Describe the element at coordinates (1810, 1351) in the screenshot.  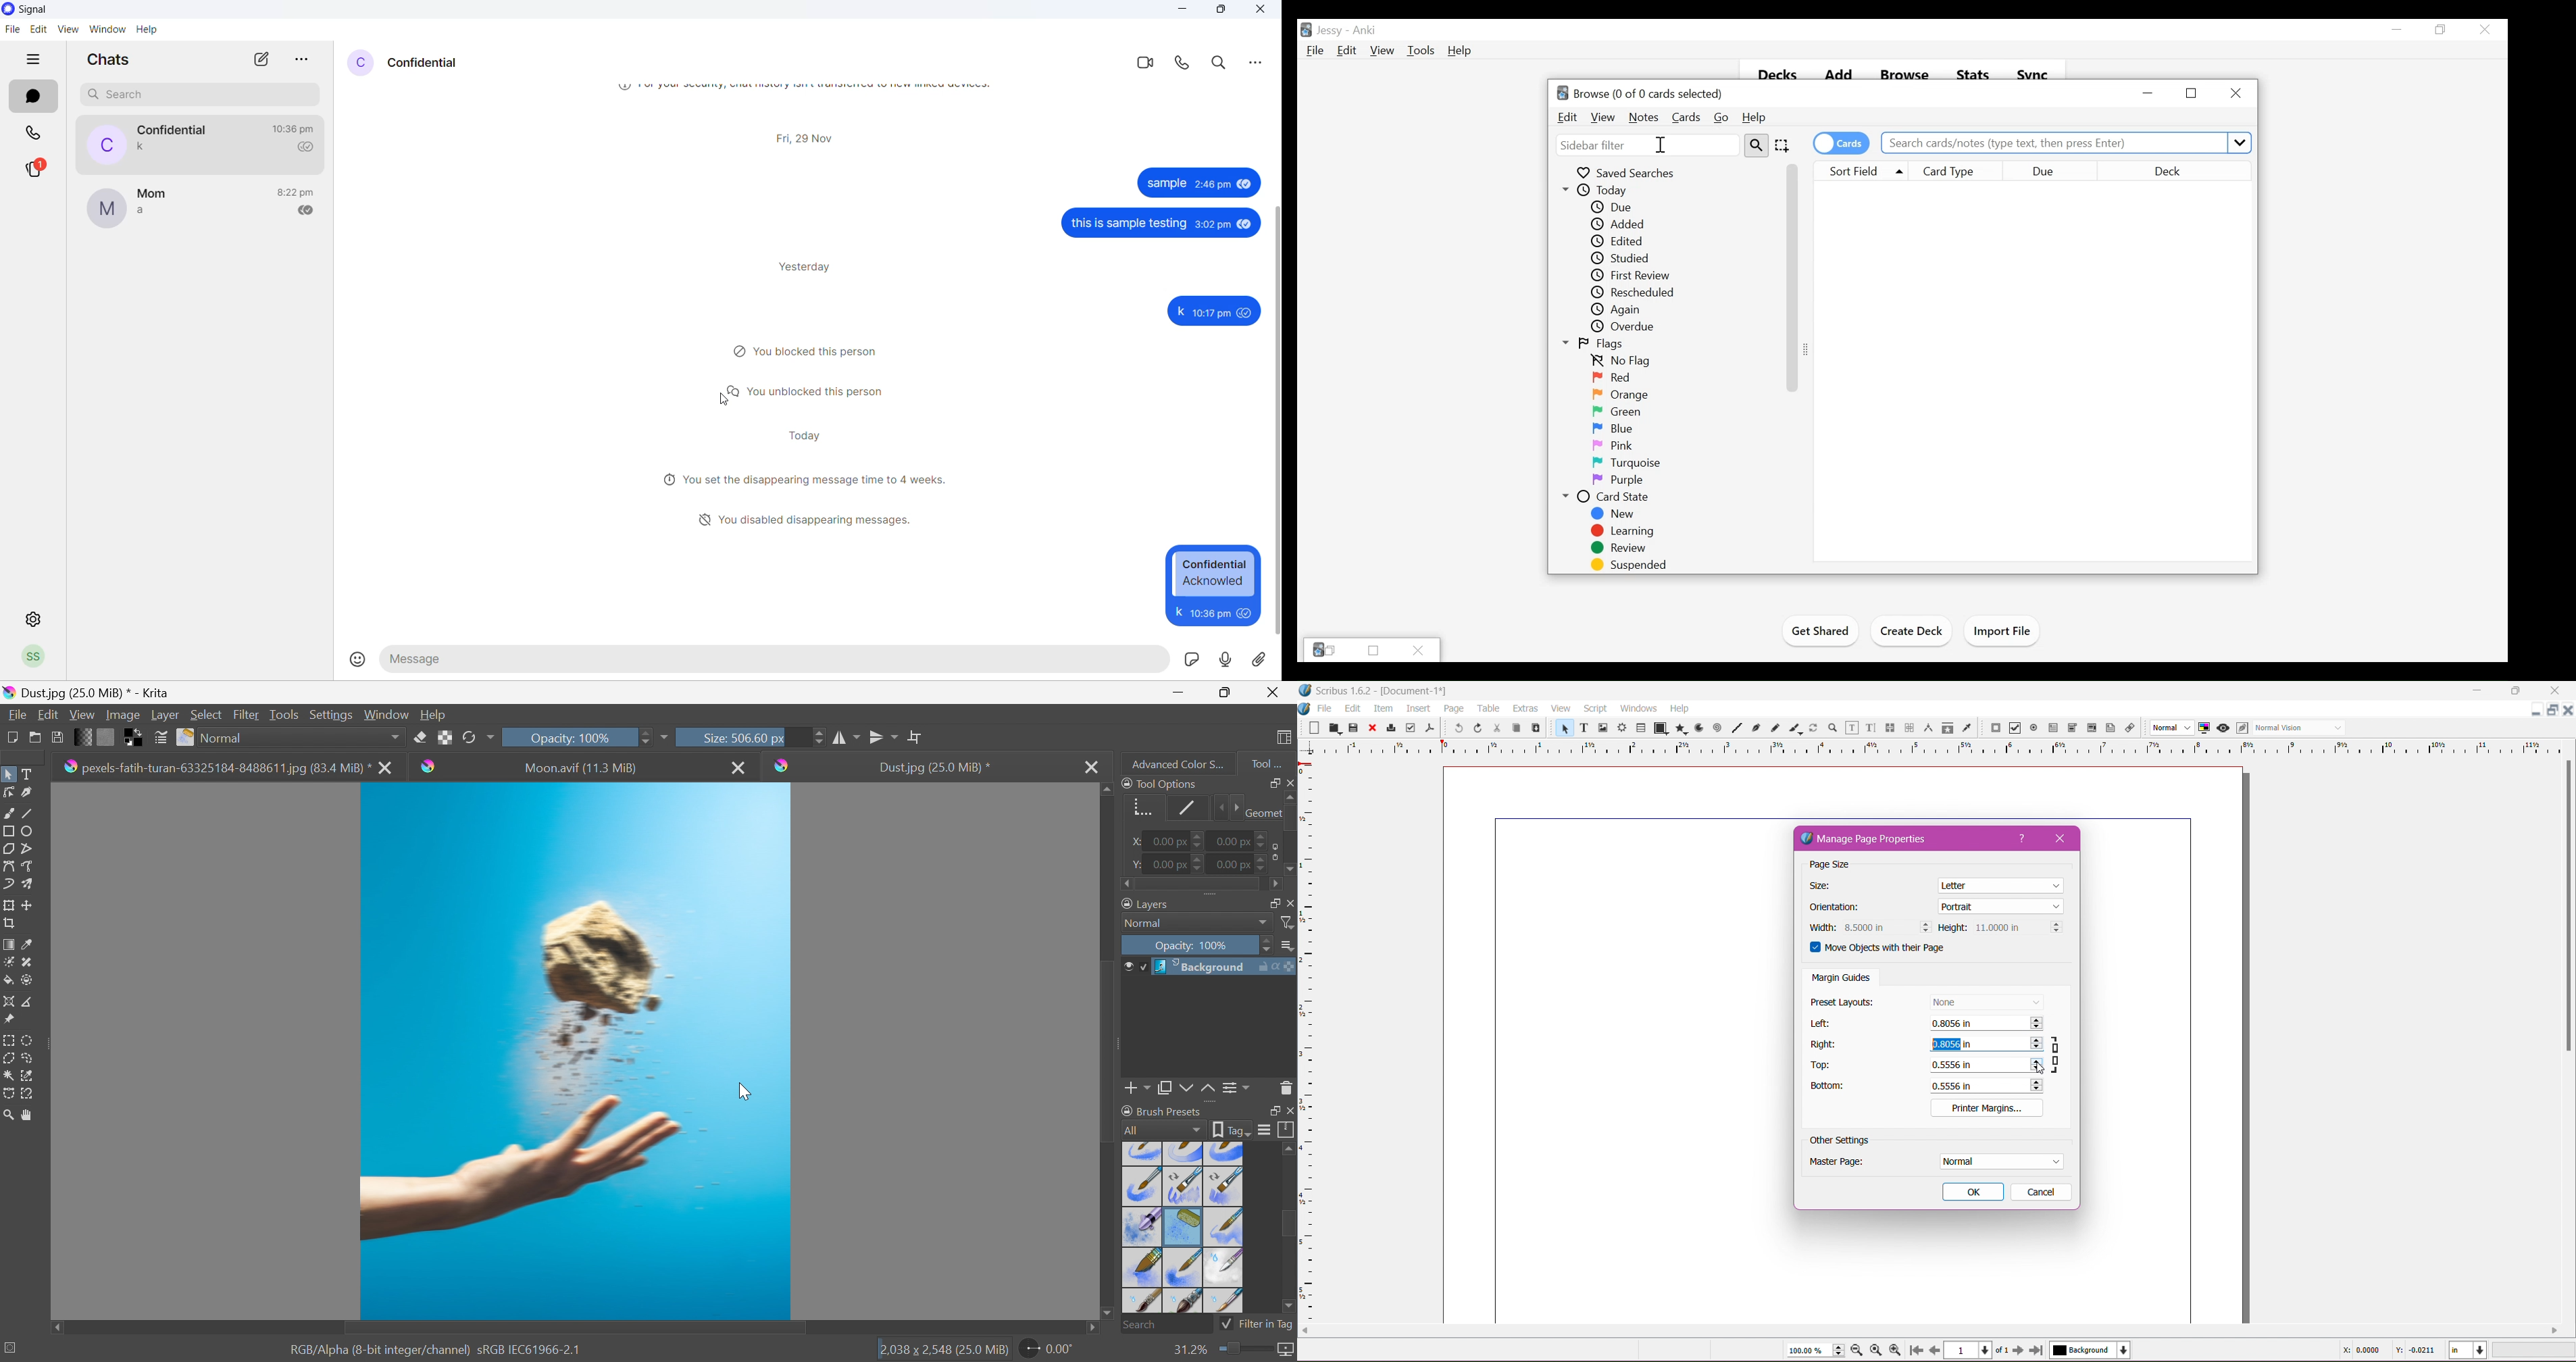
I see `Current Zoom Level` at that location.